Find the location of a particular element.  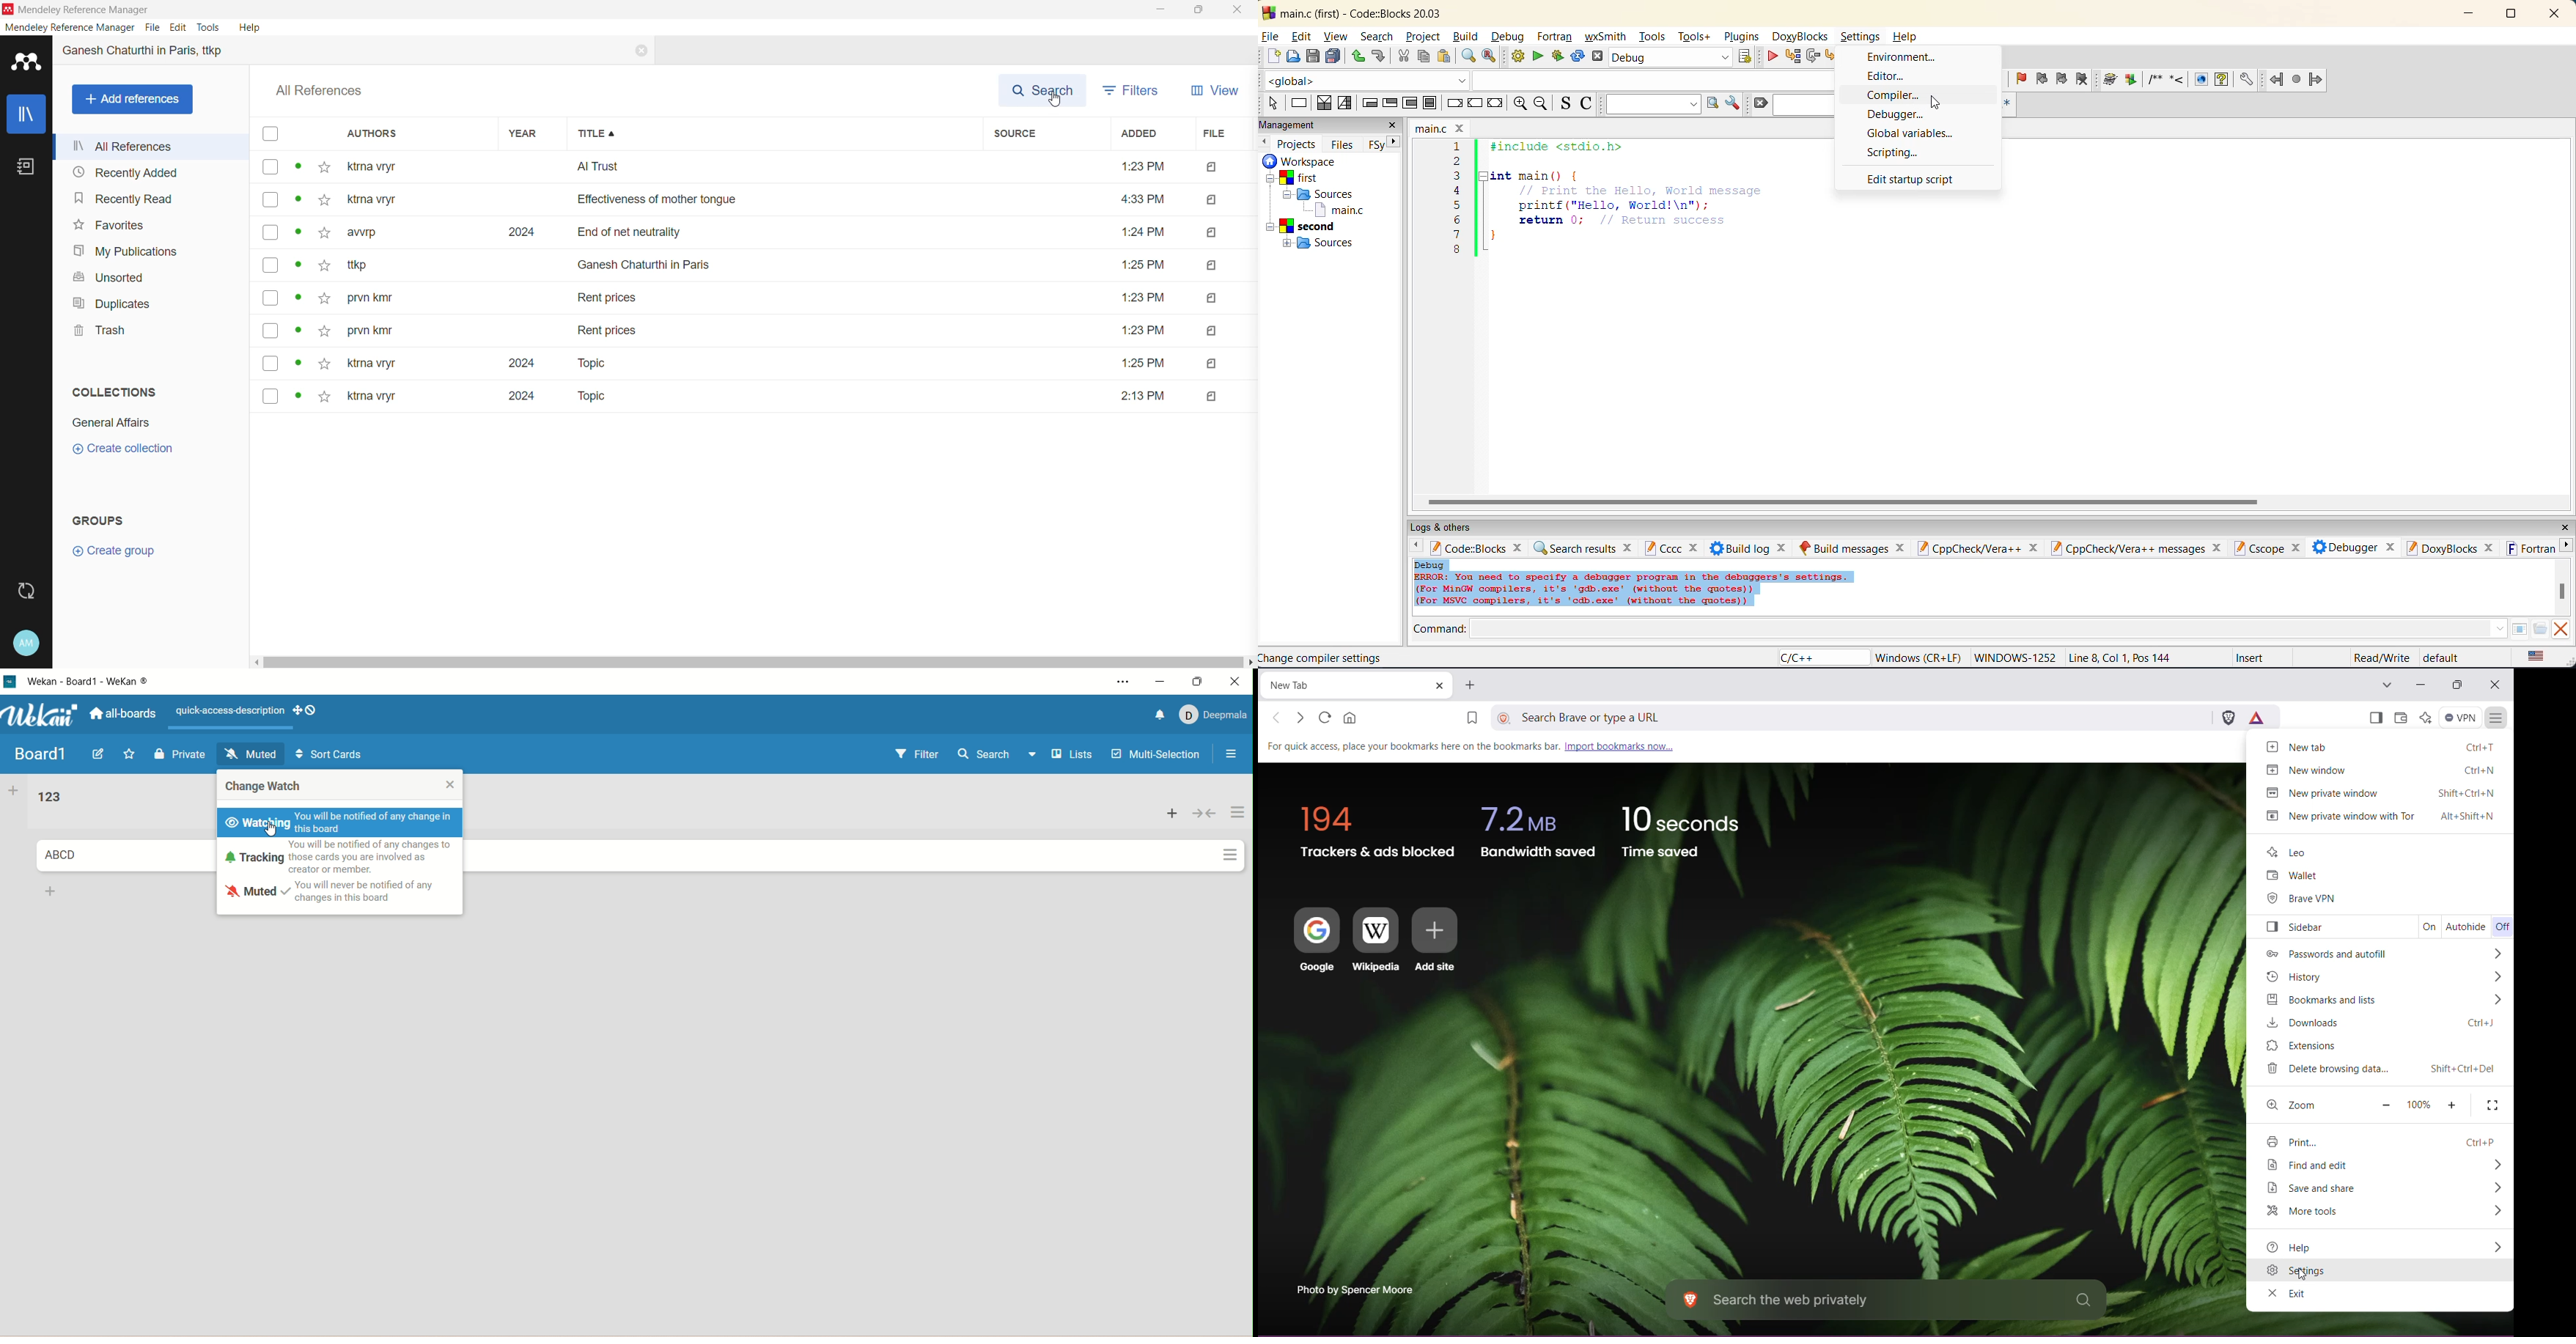

copy is located at coordinates (1425, 57).